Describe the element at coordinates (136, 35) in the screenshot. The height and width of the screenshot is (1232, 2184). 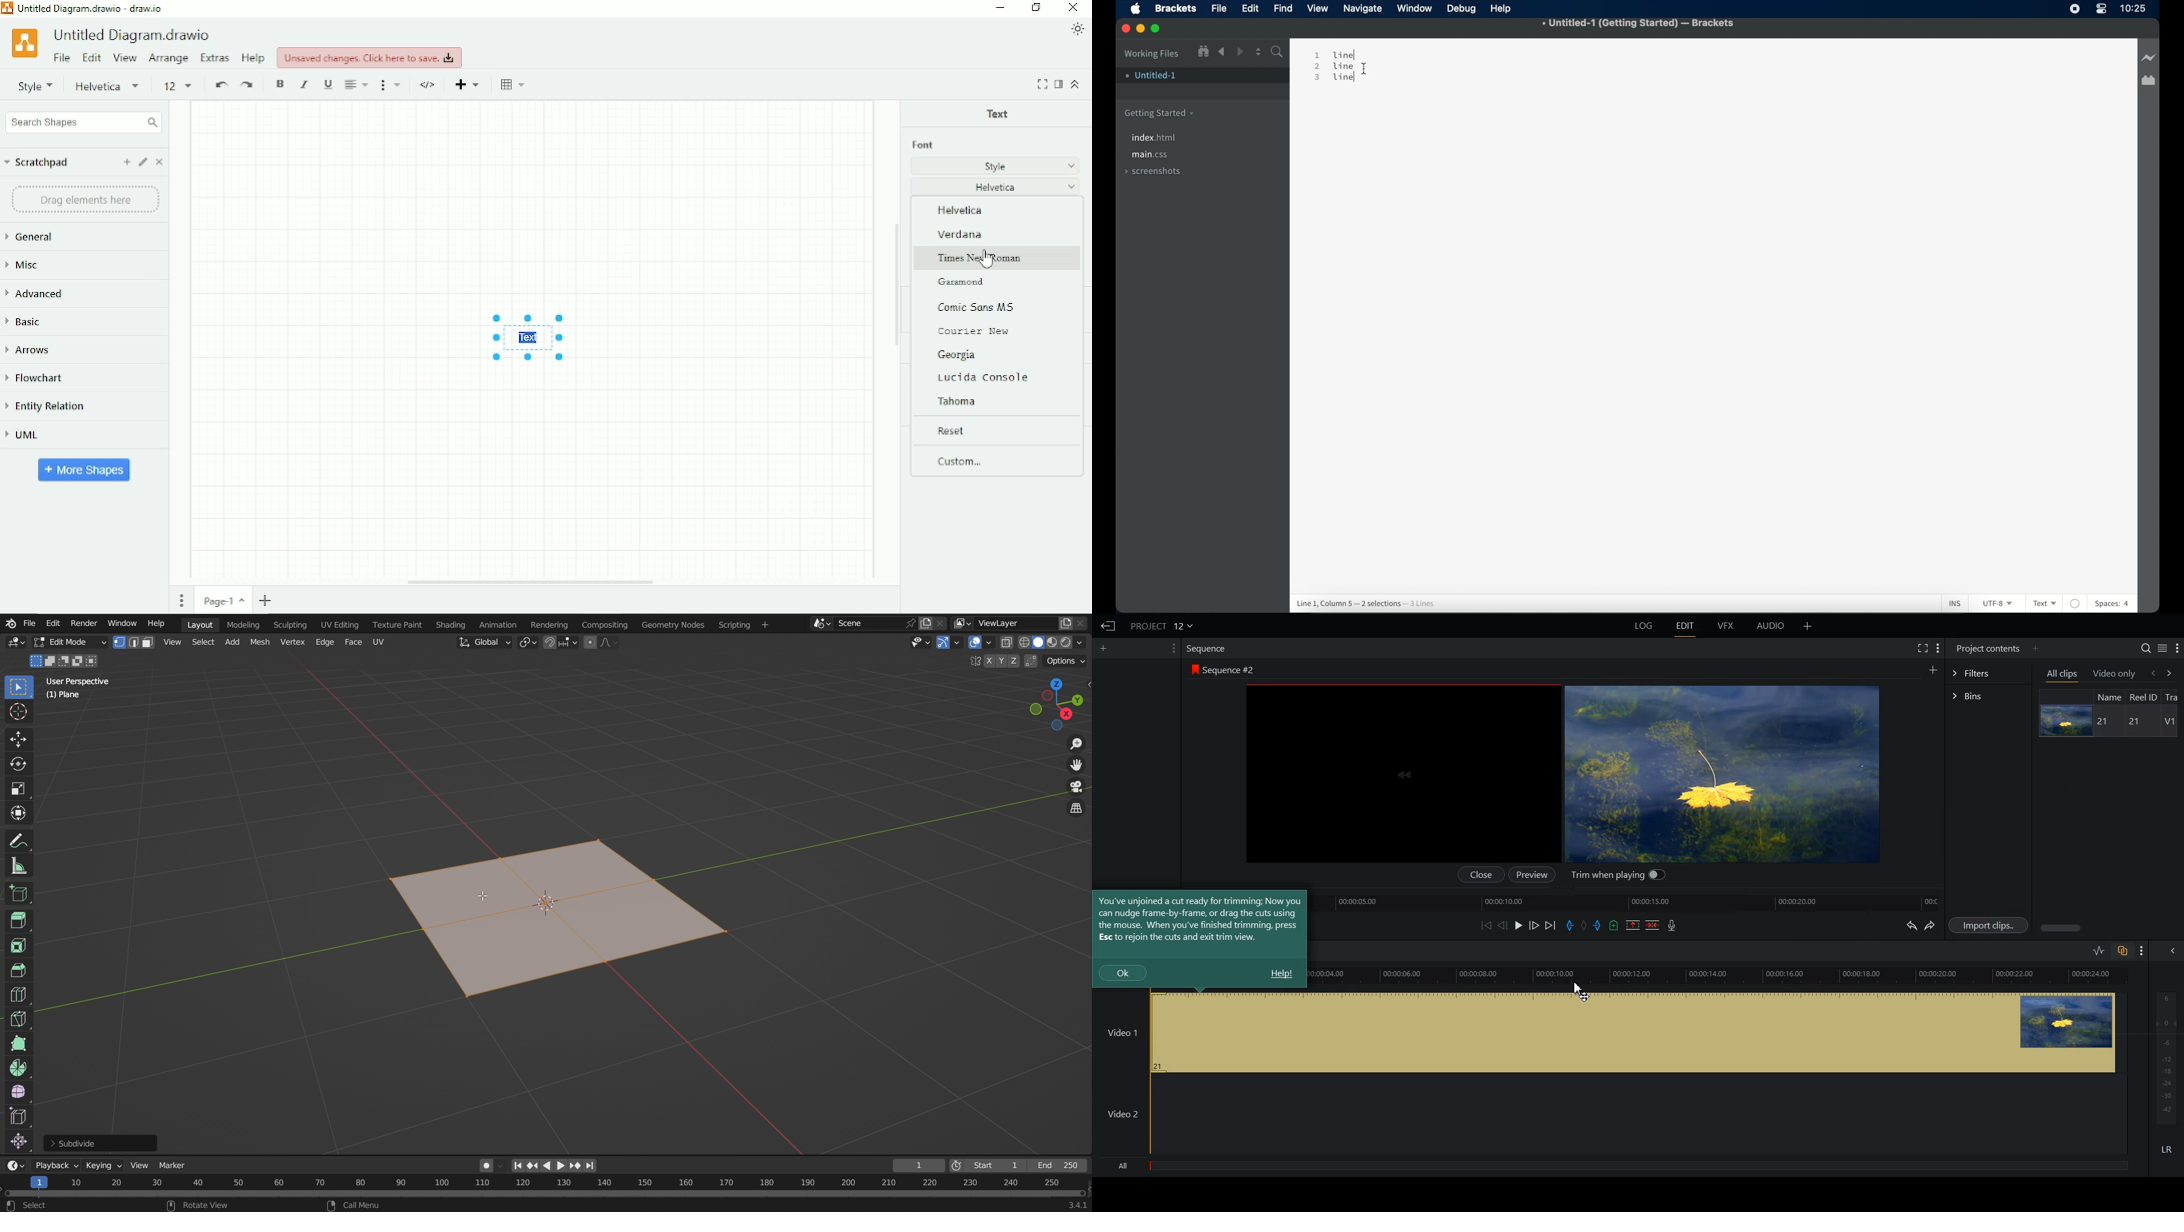
I see `Untitled Diagram.drawio` at that location.